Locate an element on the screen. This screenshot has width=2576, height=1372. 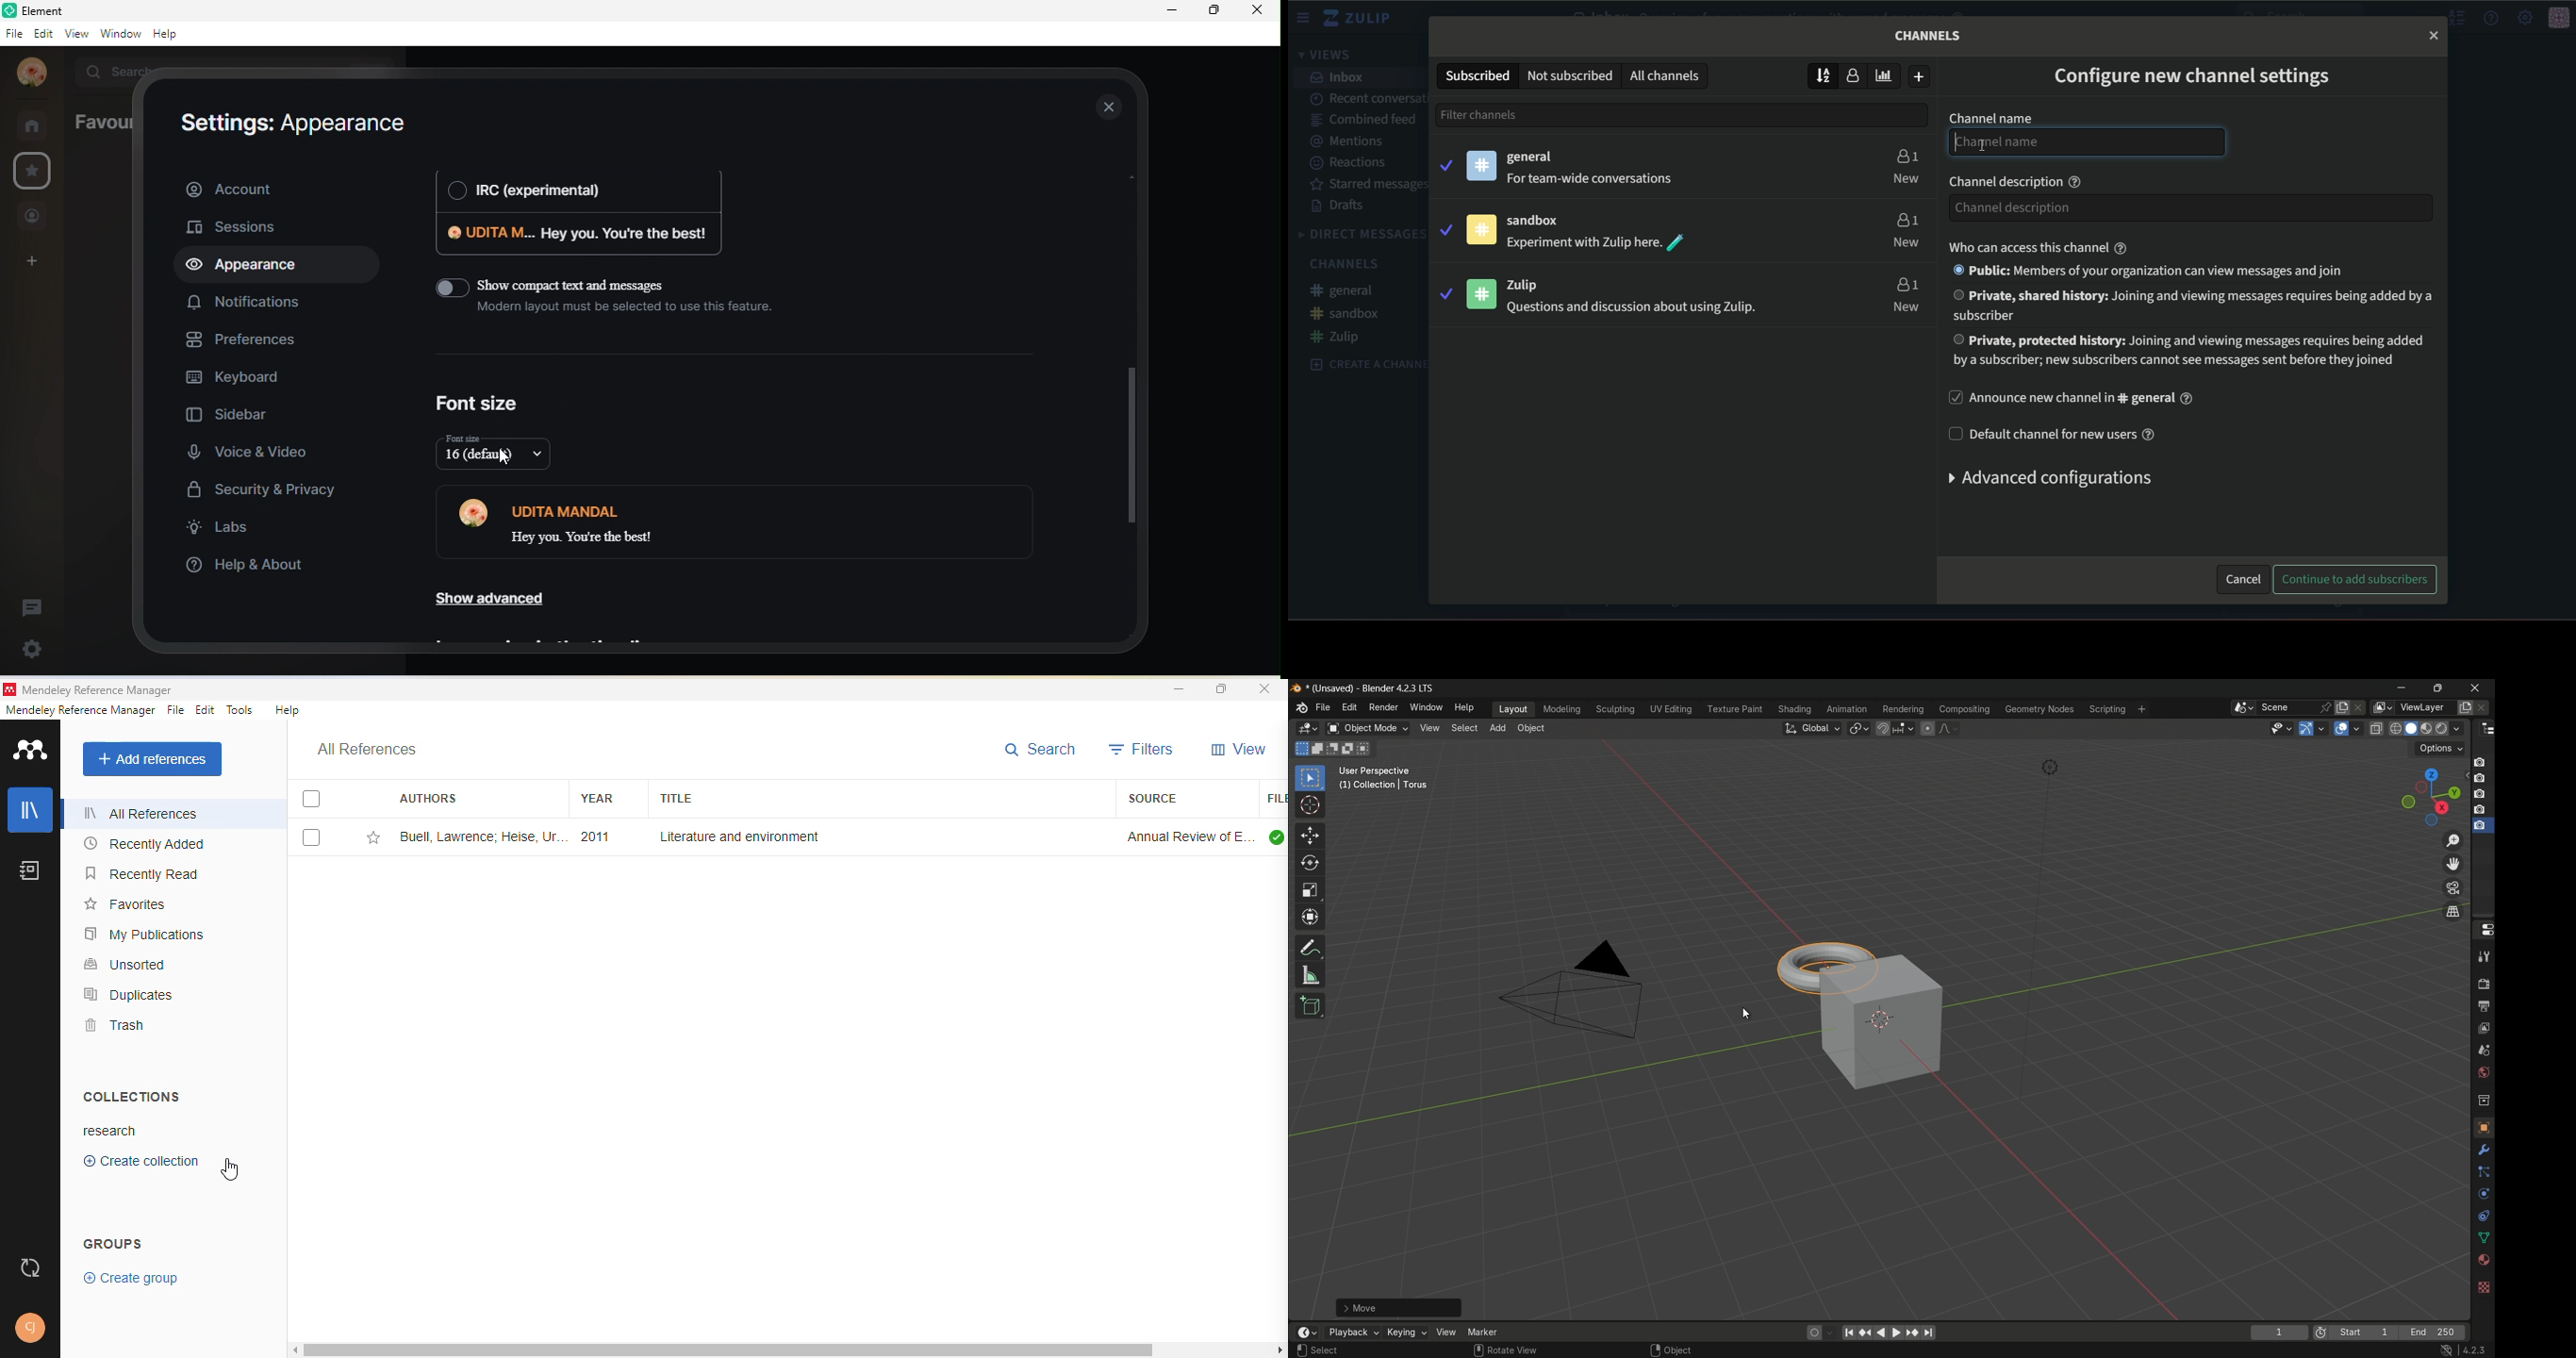
mendeley reference manager is located at coordinates (80, 710).